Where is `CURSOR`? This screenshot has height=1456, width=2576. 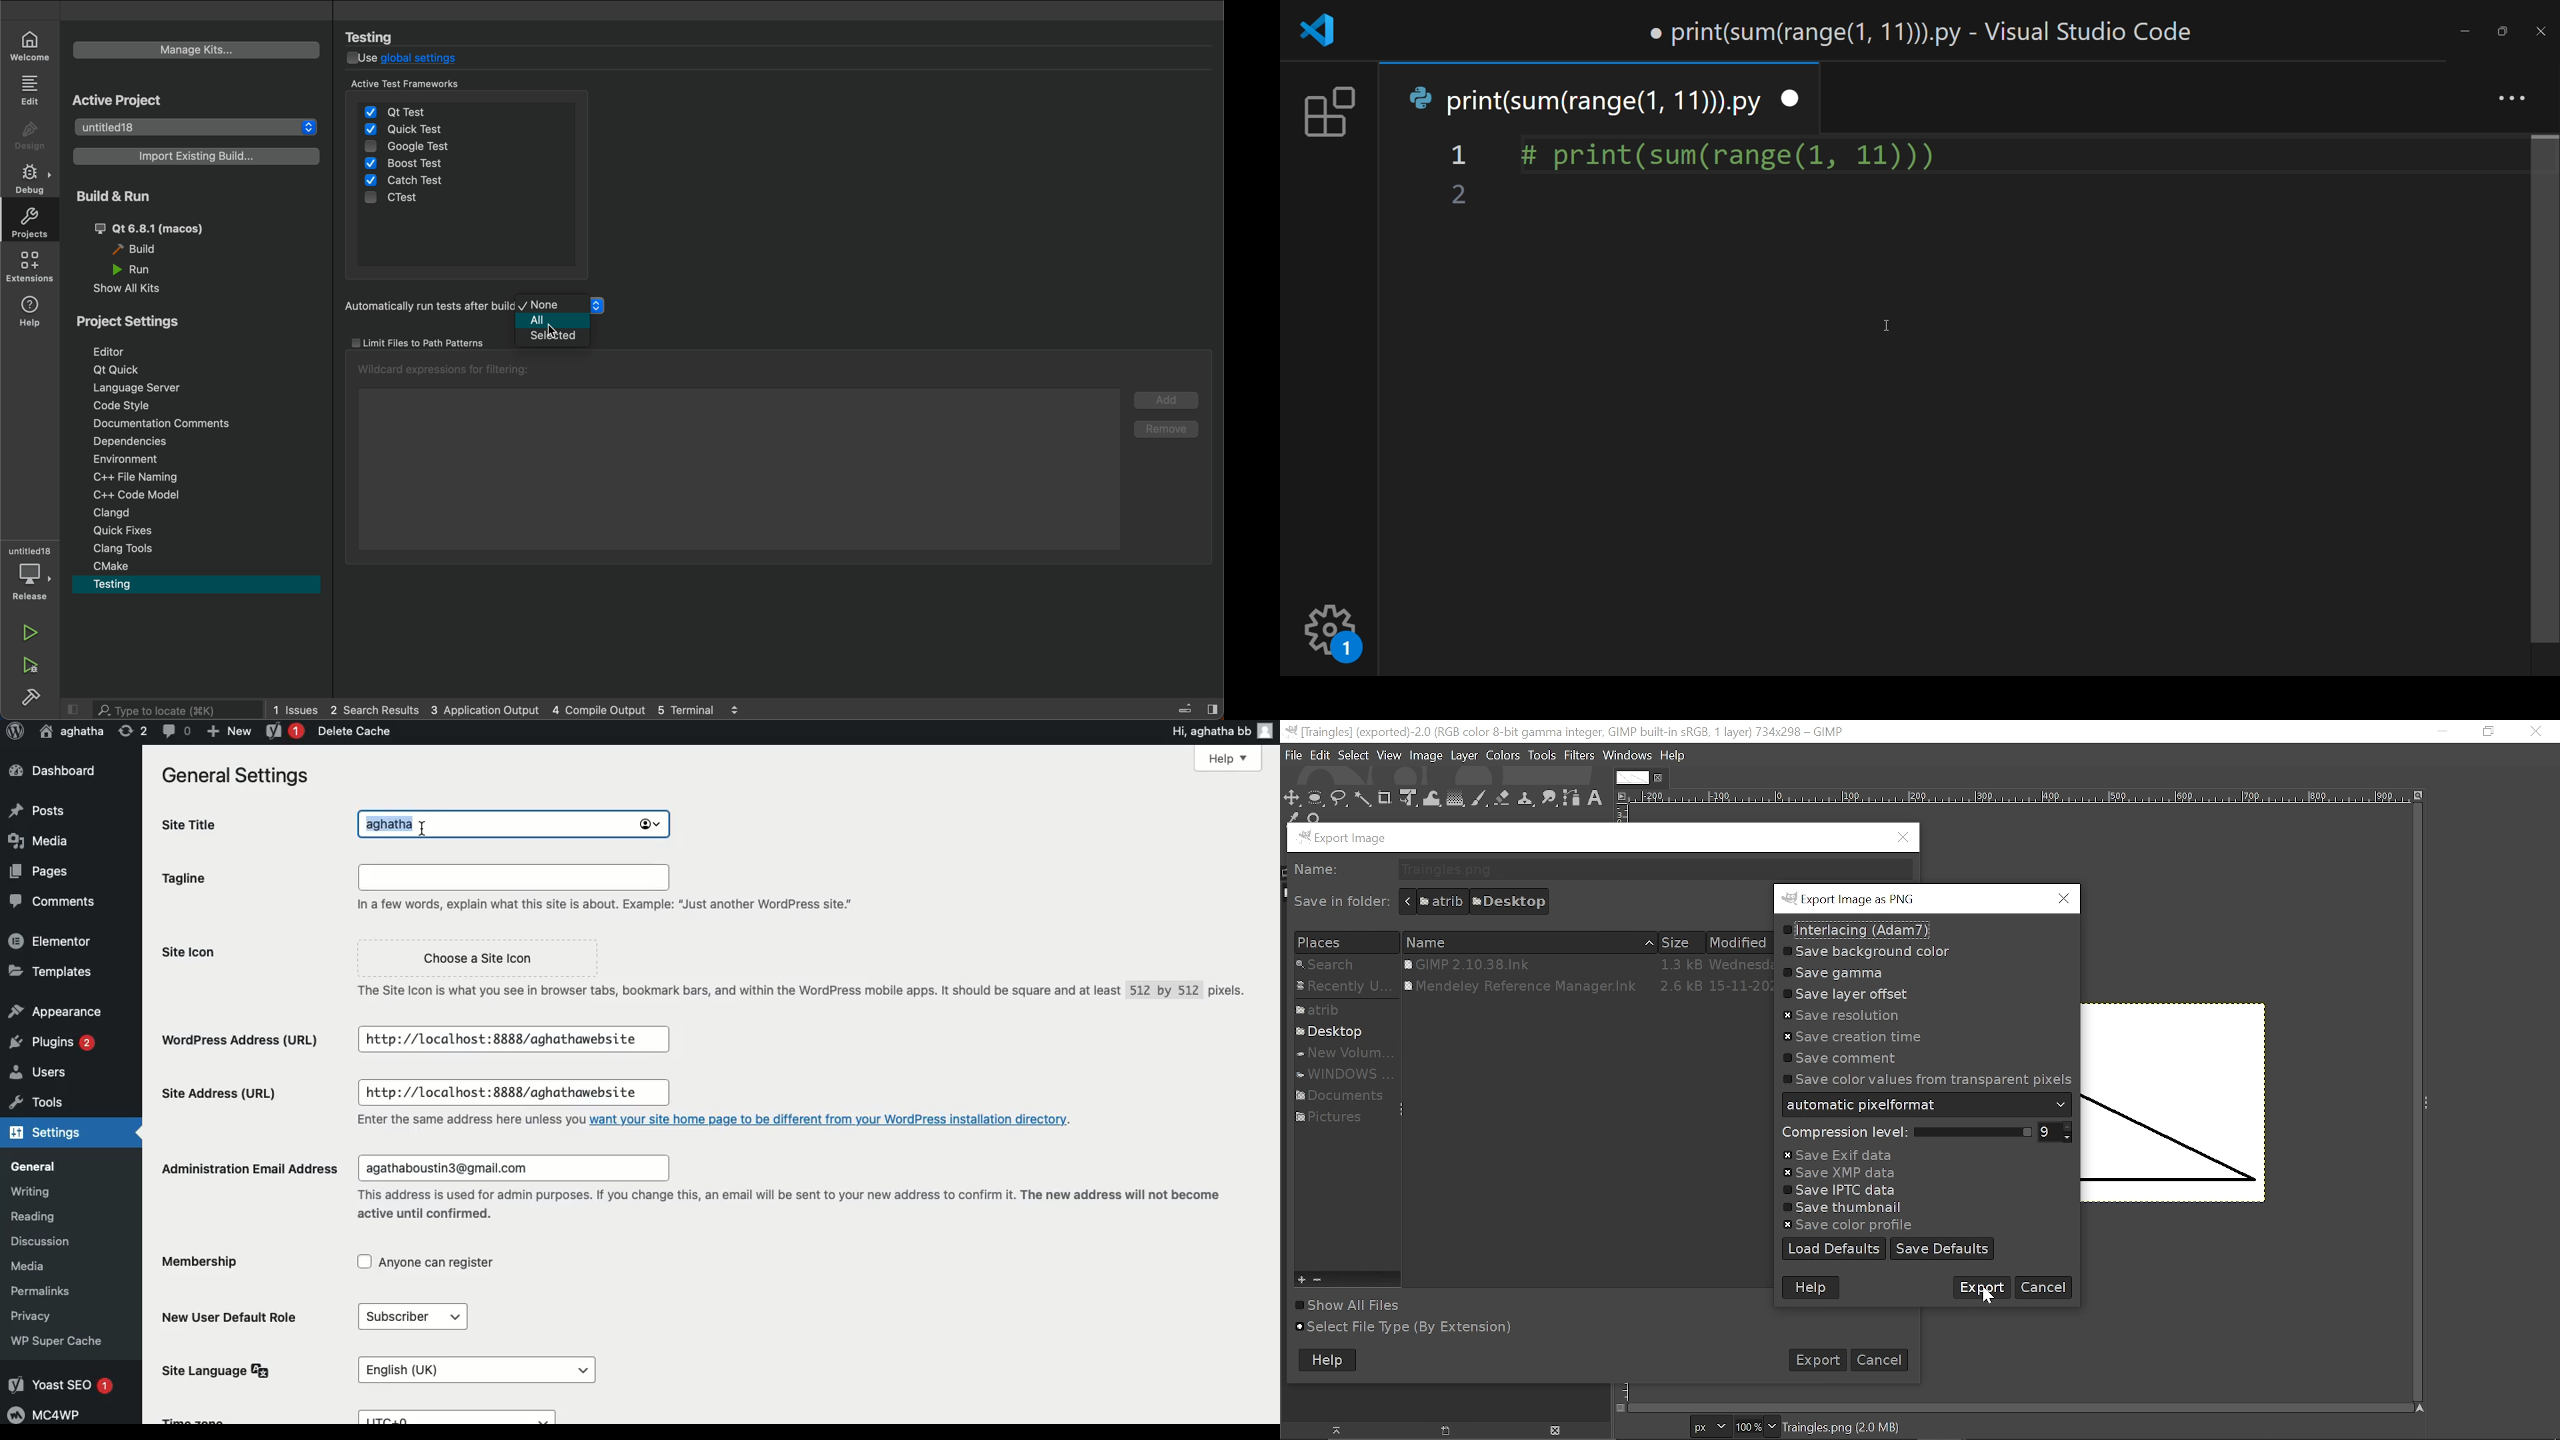
CURSOR is located at coordinates (547, 323).